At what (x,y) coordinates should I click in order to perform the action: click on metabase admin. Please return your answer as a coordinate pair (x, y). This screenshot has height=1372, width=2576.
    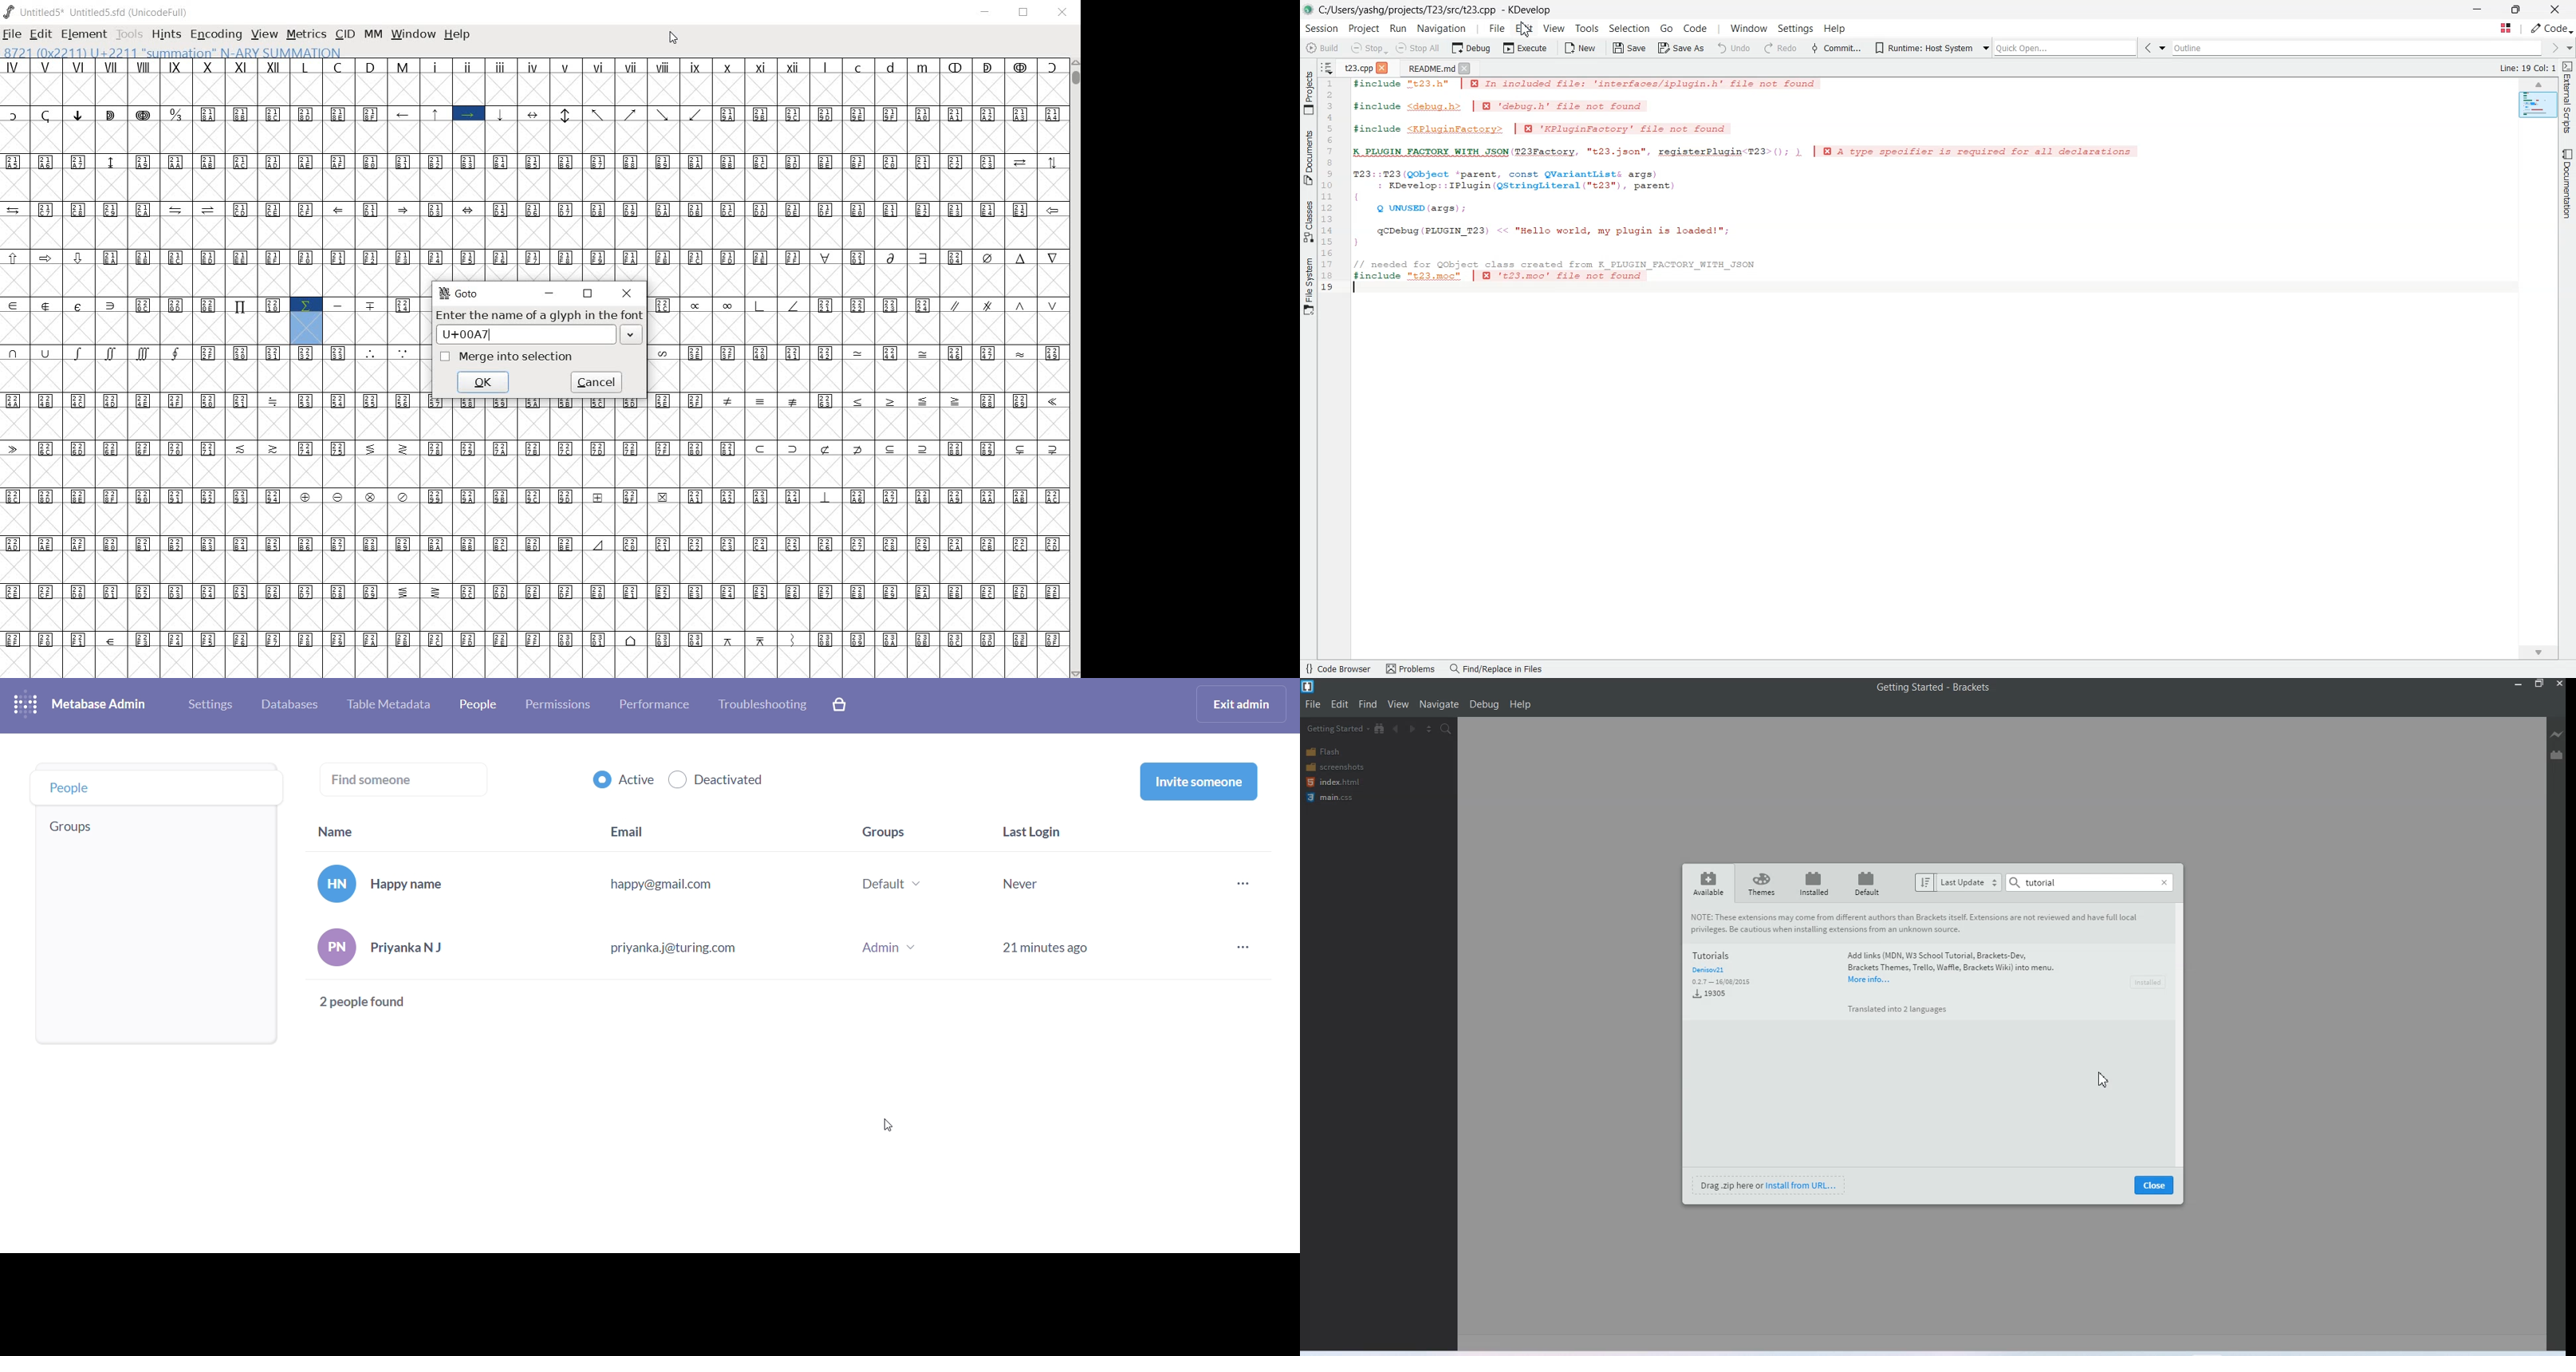
    Looking at the image, I should click on (104, 705).